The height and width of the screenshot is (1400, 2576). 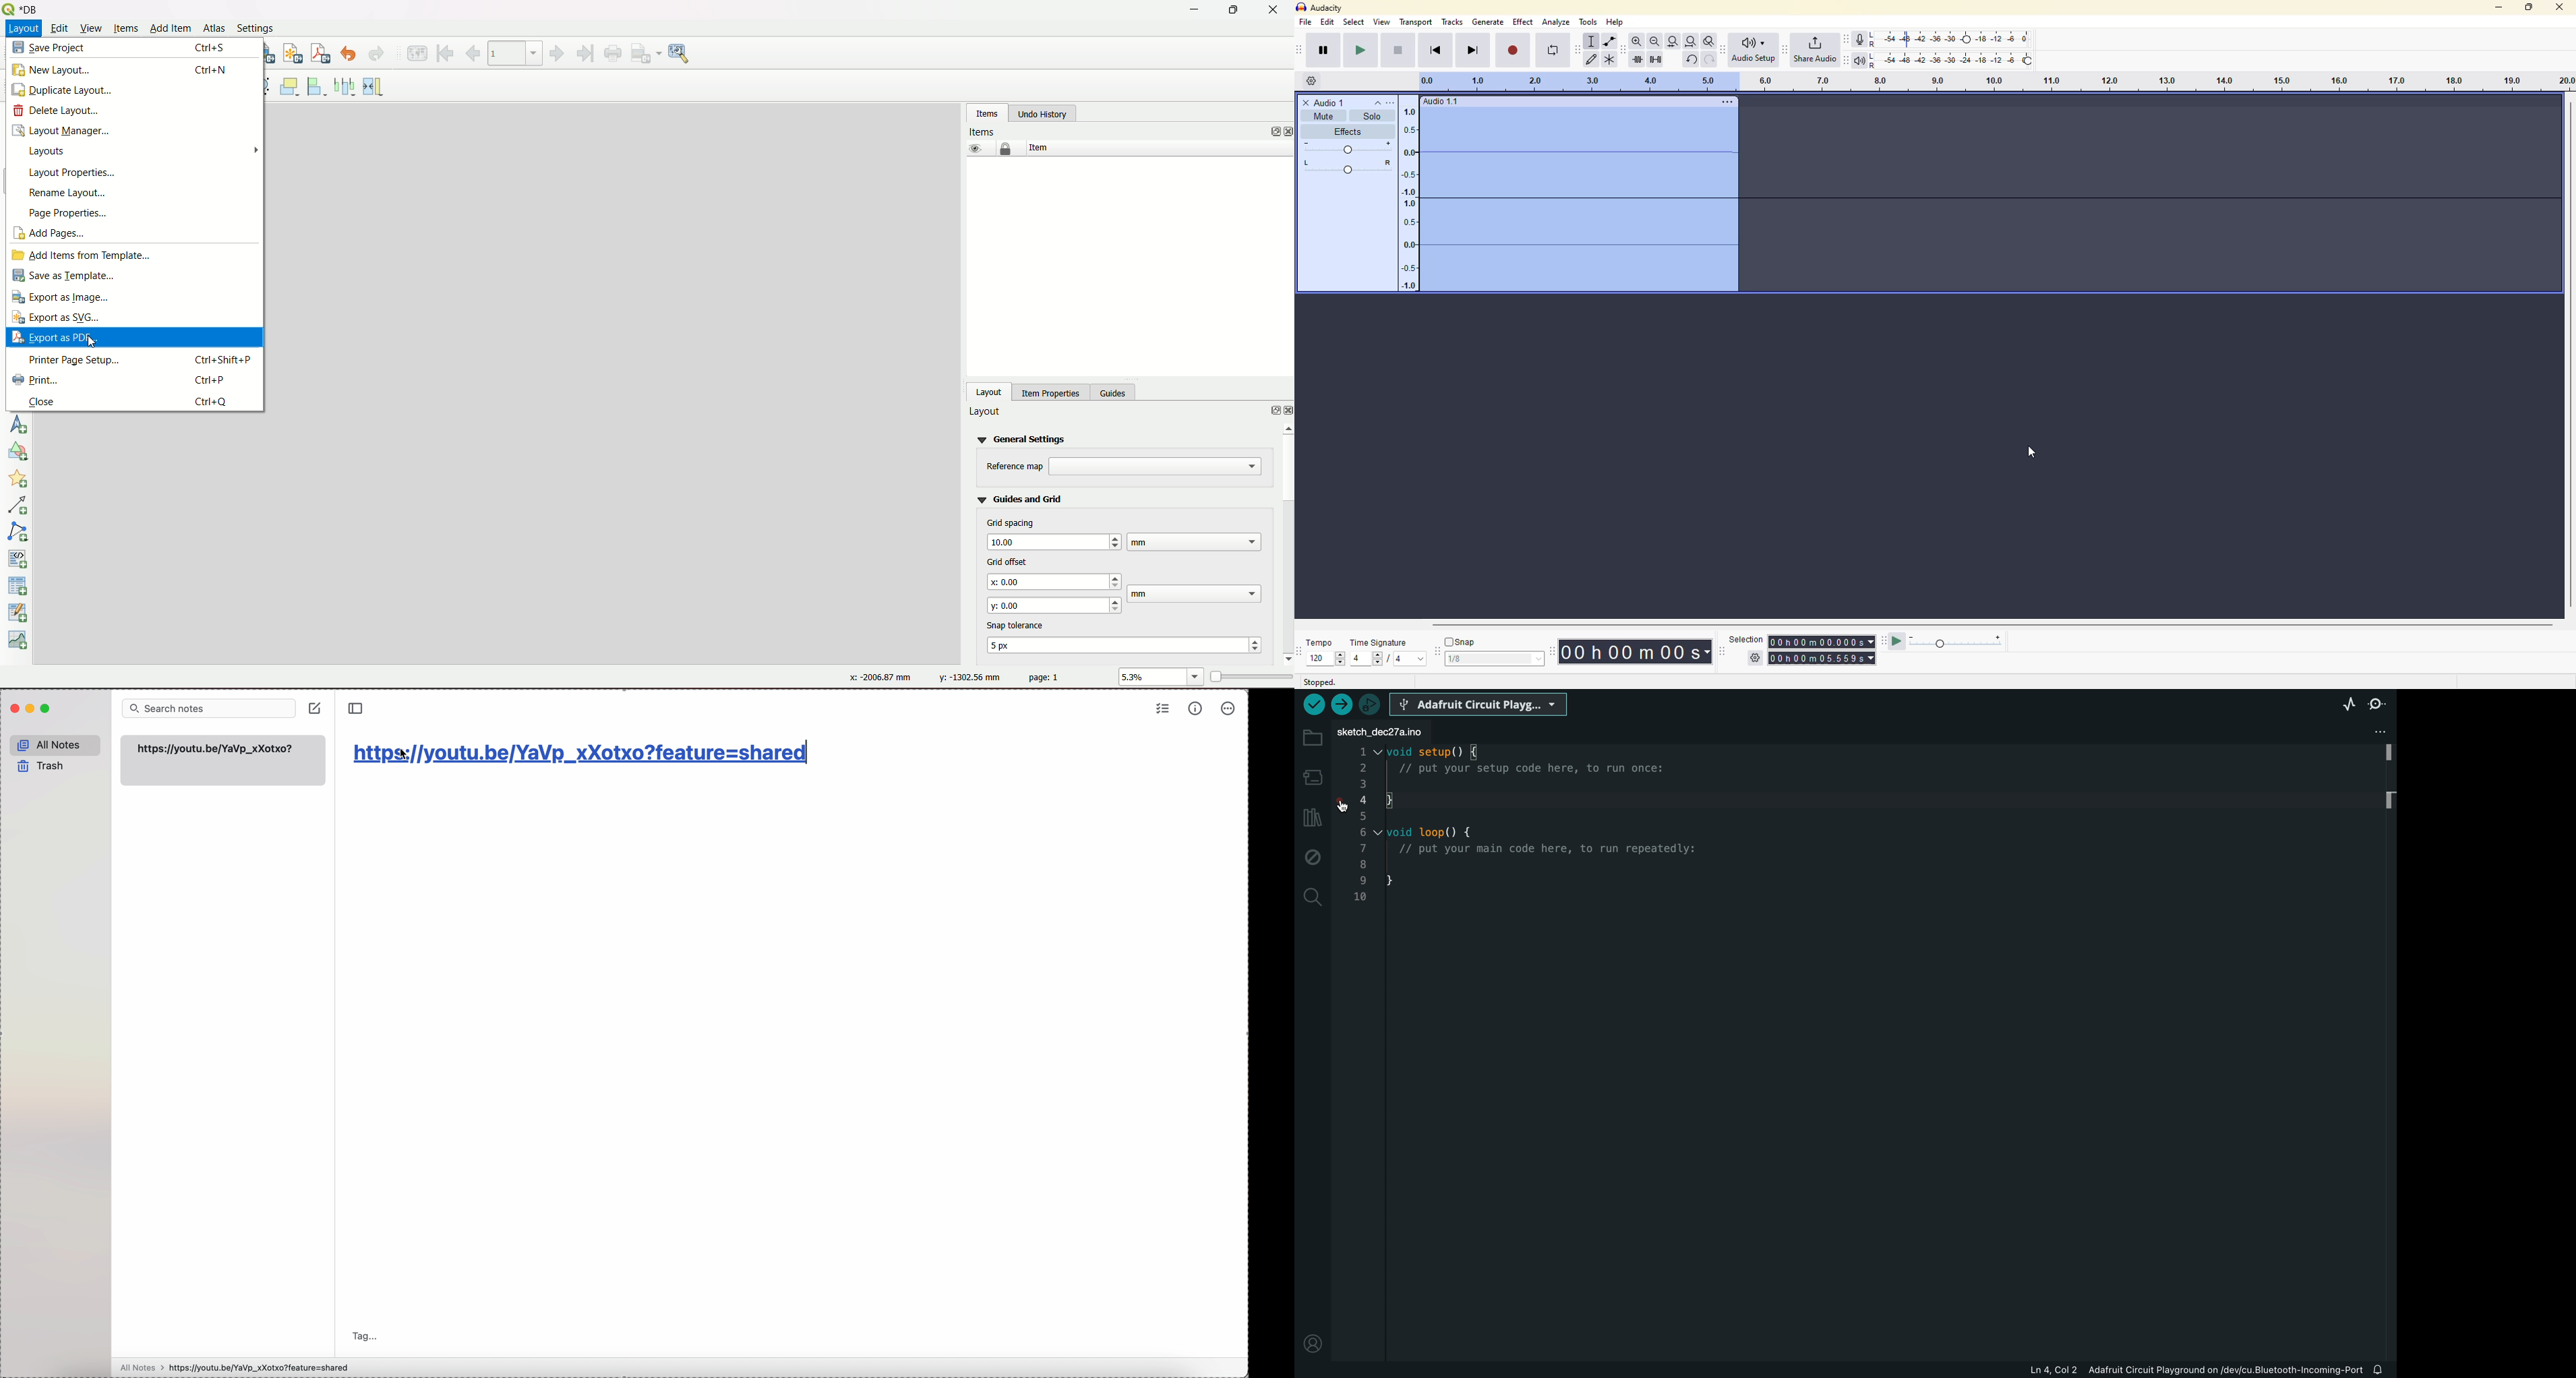 I want to click on recording meter toolbar, so click(x=1846, y=39).